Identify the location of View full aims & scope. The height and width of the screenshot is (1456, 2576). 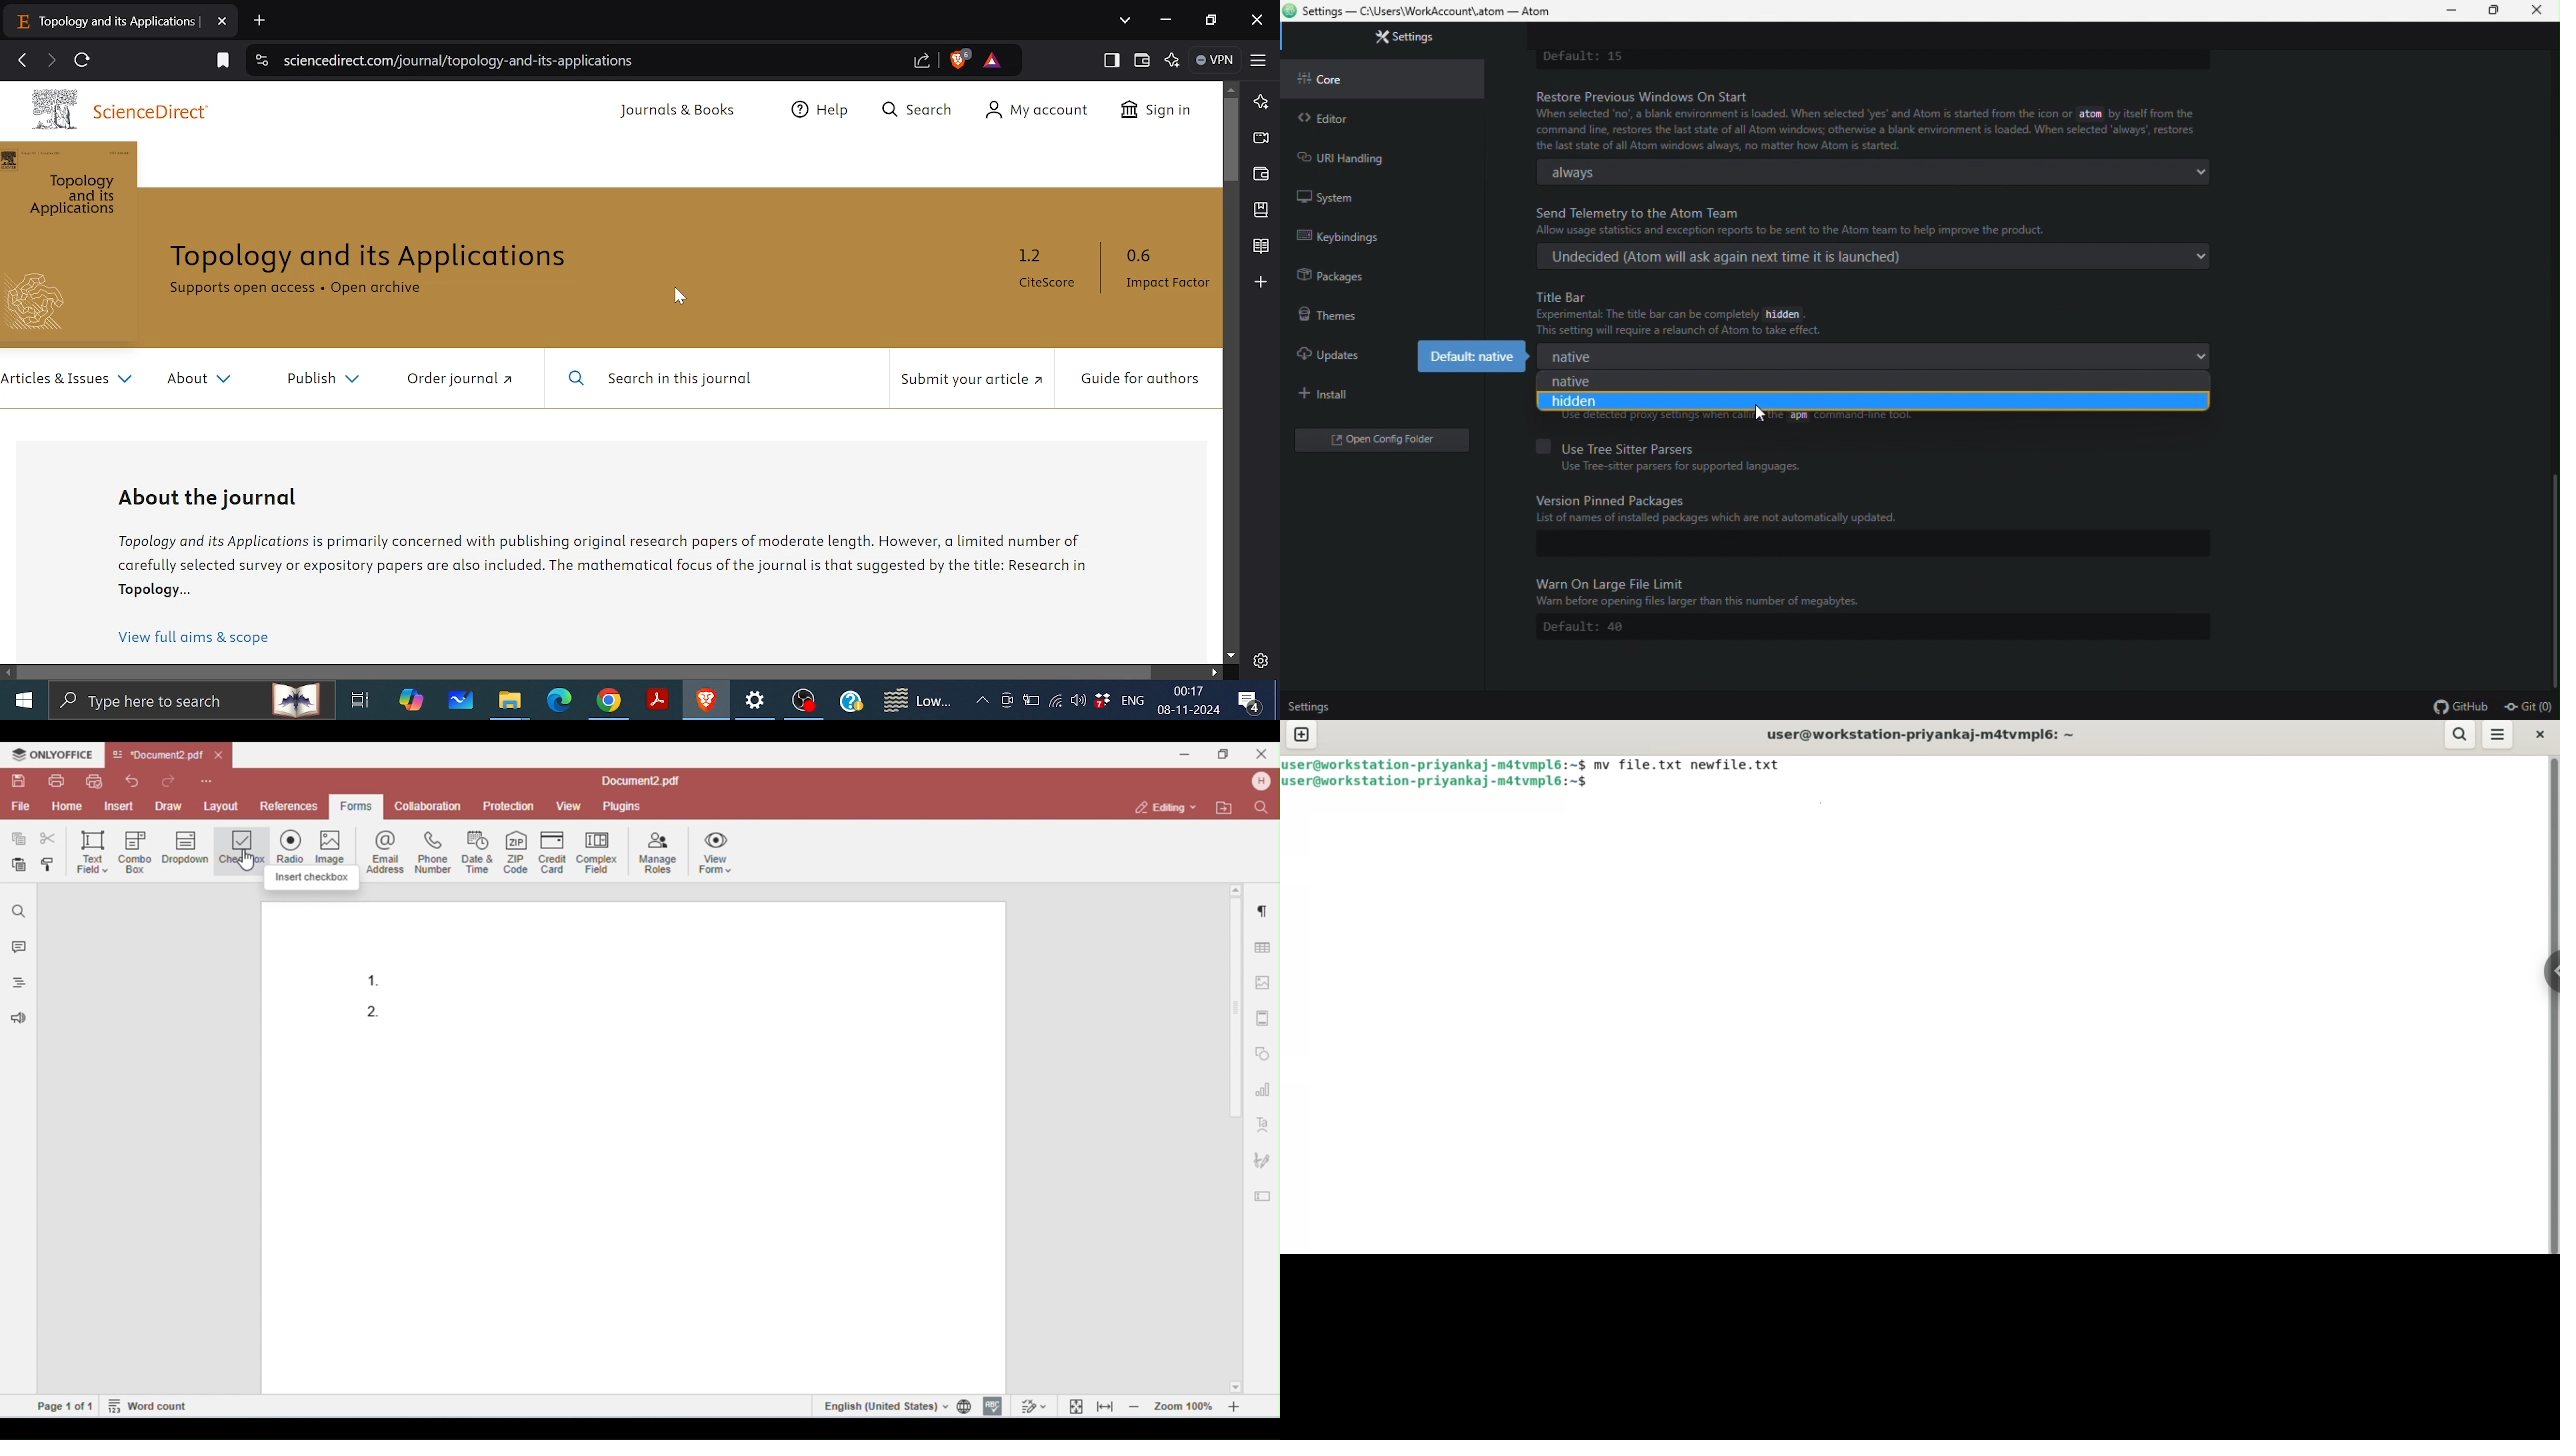
(194, 633).